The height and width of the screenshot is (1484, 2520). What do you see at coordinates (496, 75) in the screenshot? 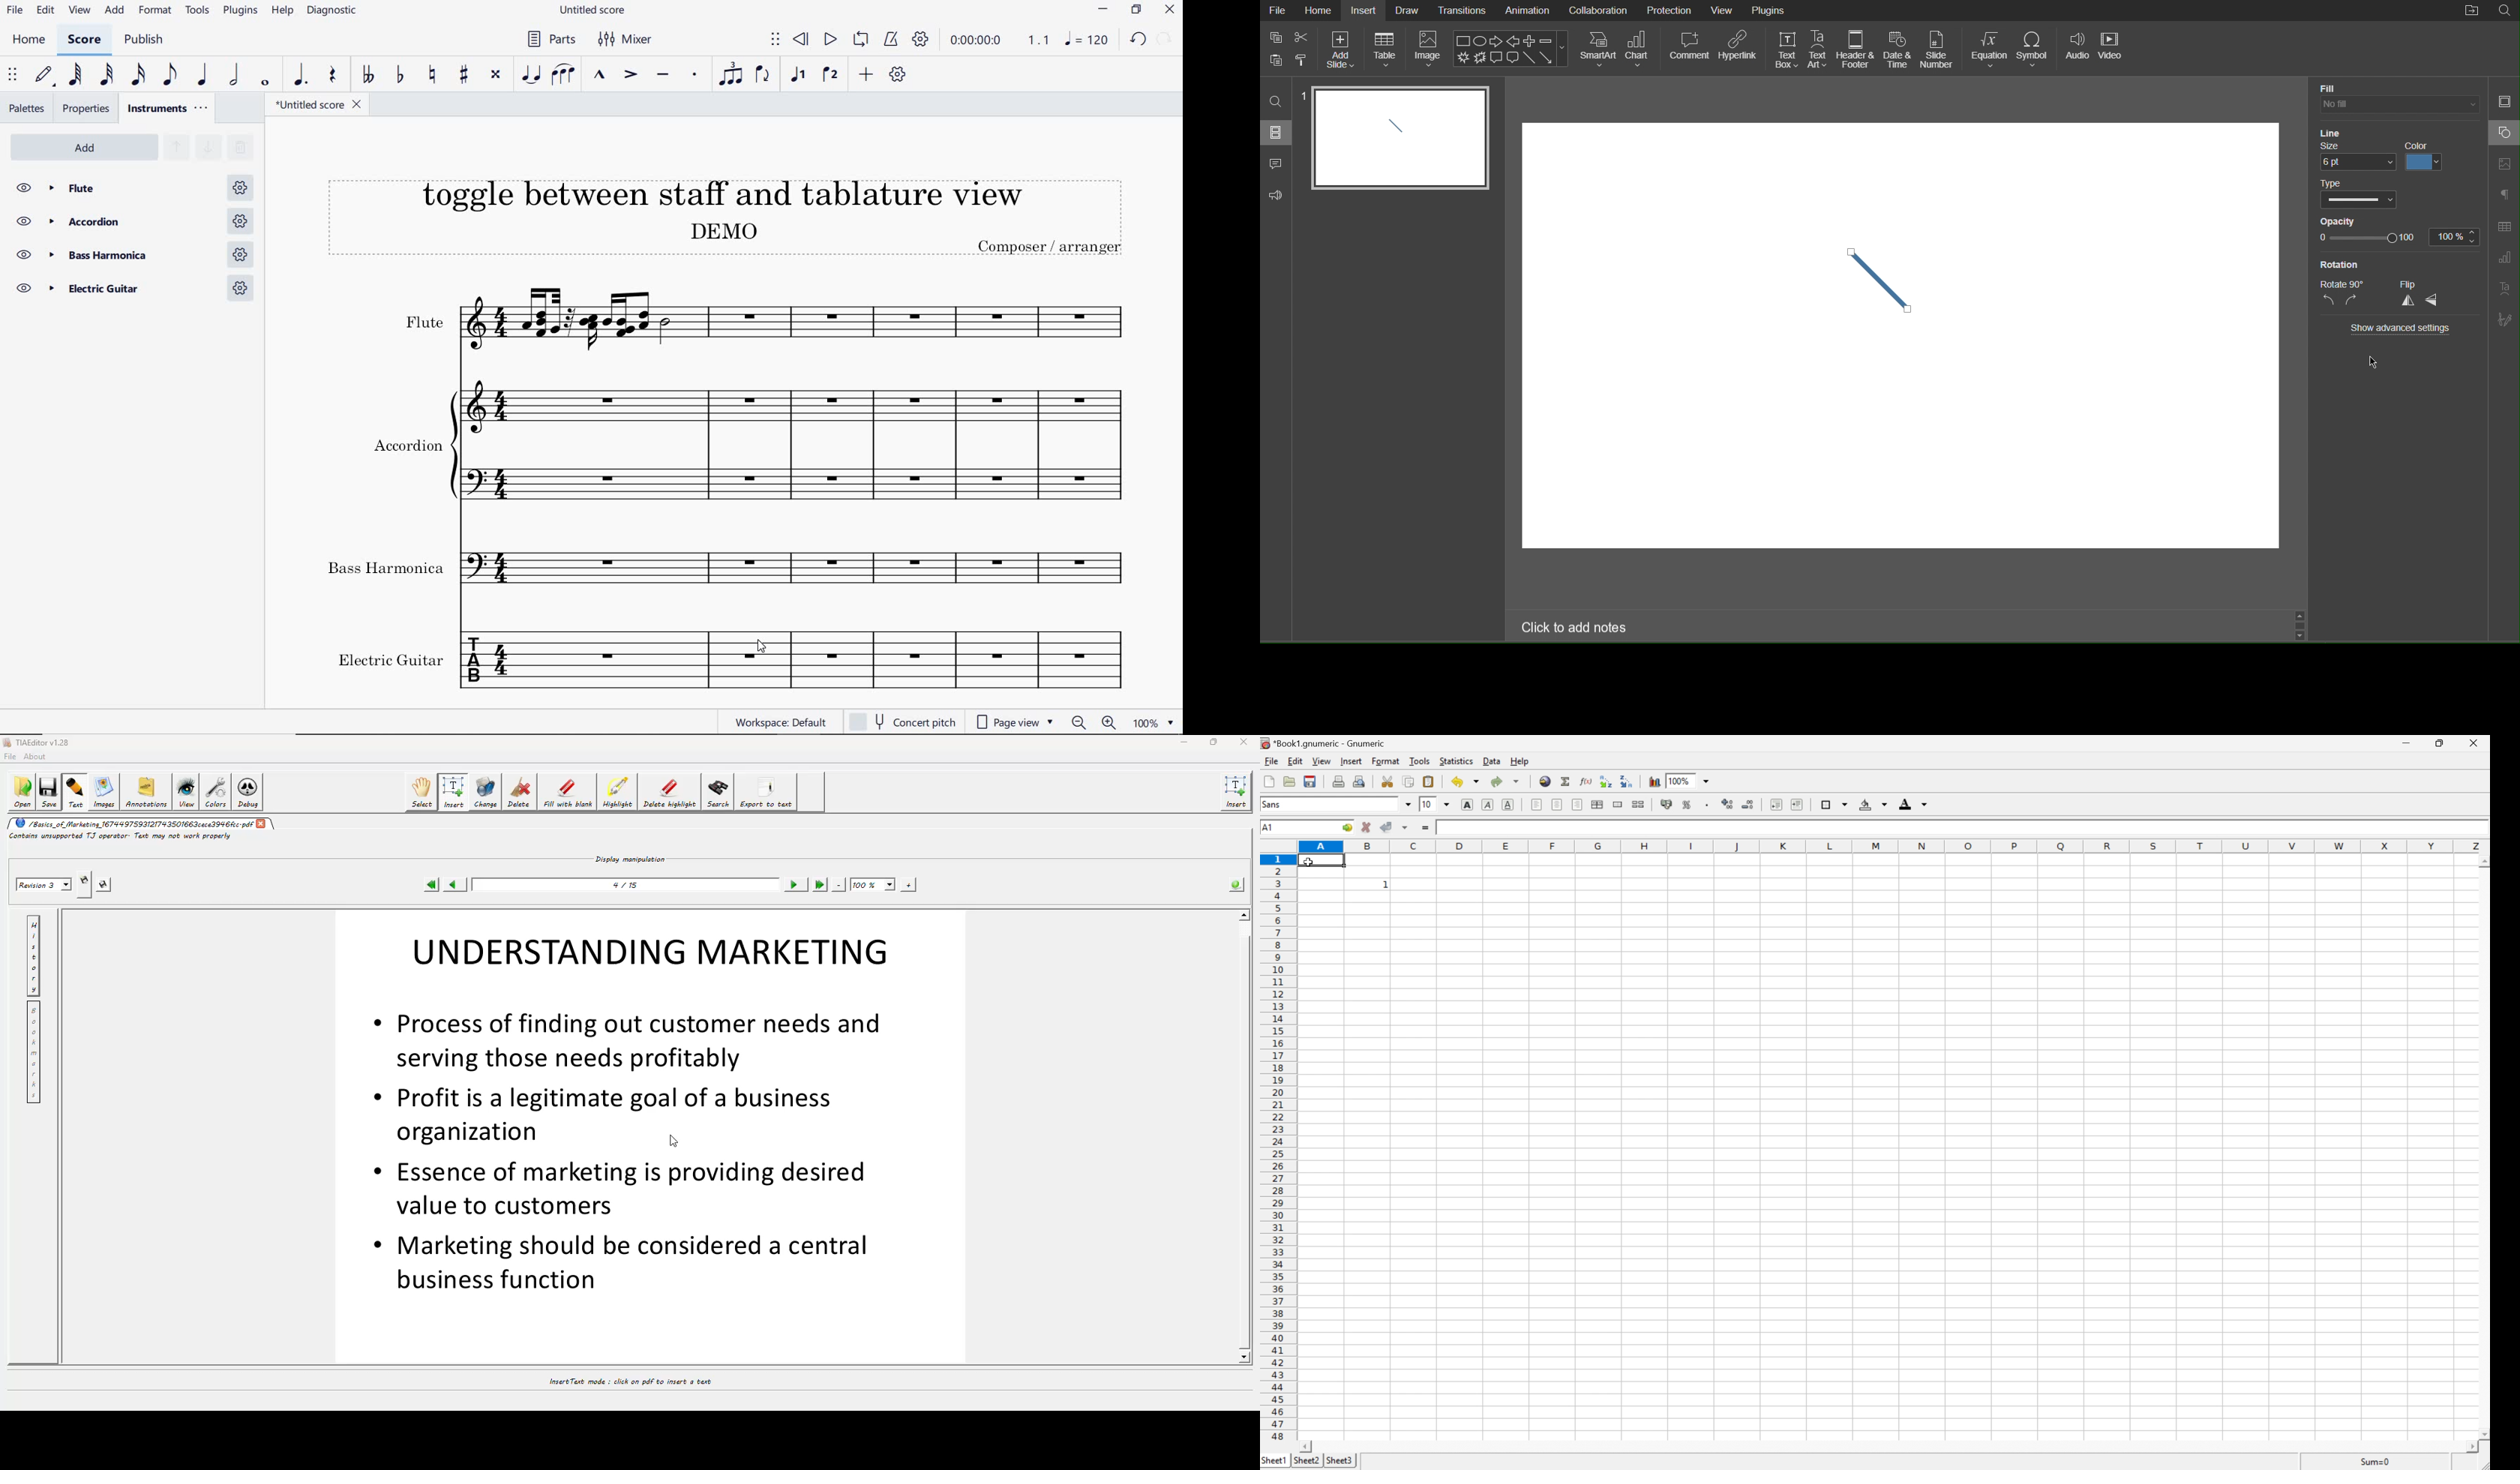
I see `toggle double-sharp` at bounding box center [496, 75].